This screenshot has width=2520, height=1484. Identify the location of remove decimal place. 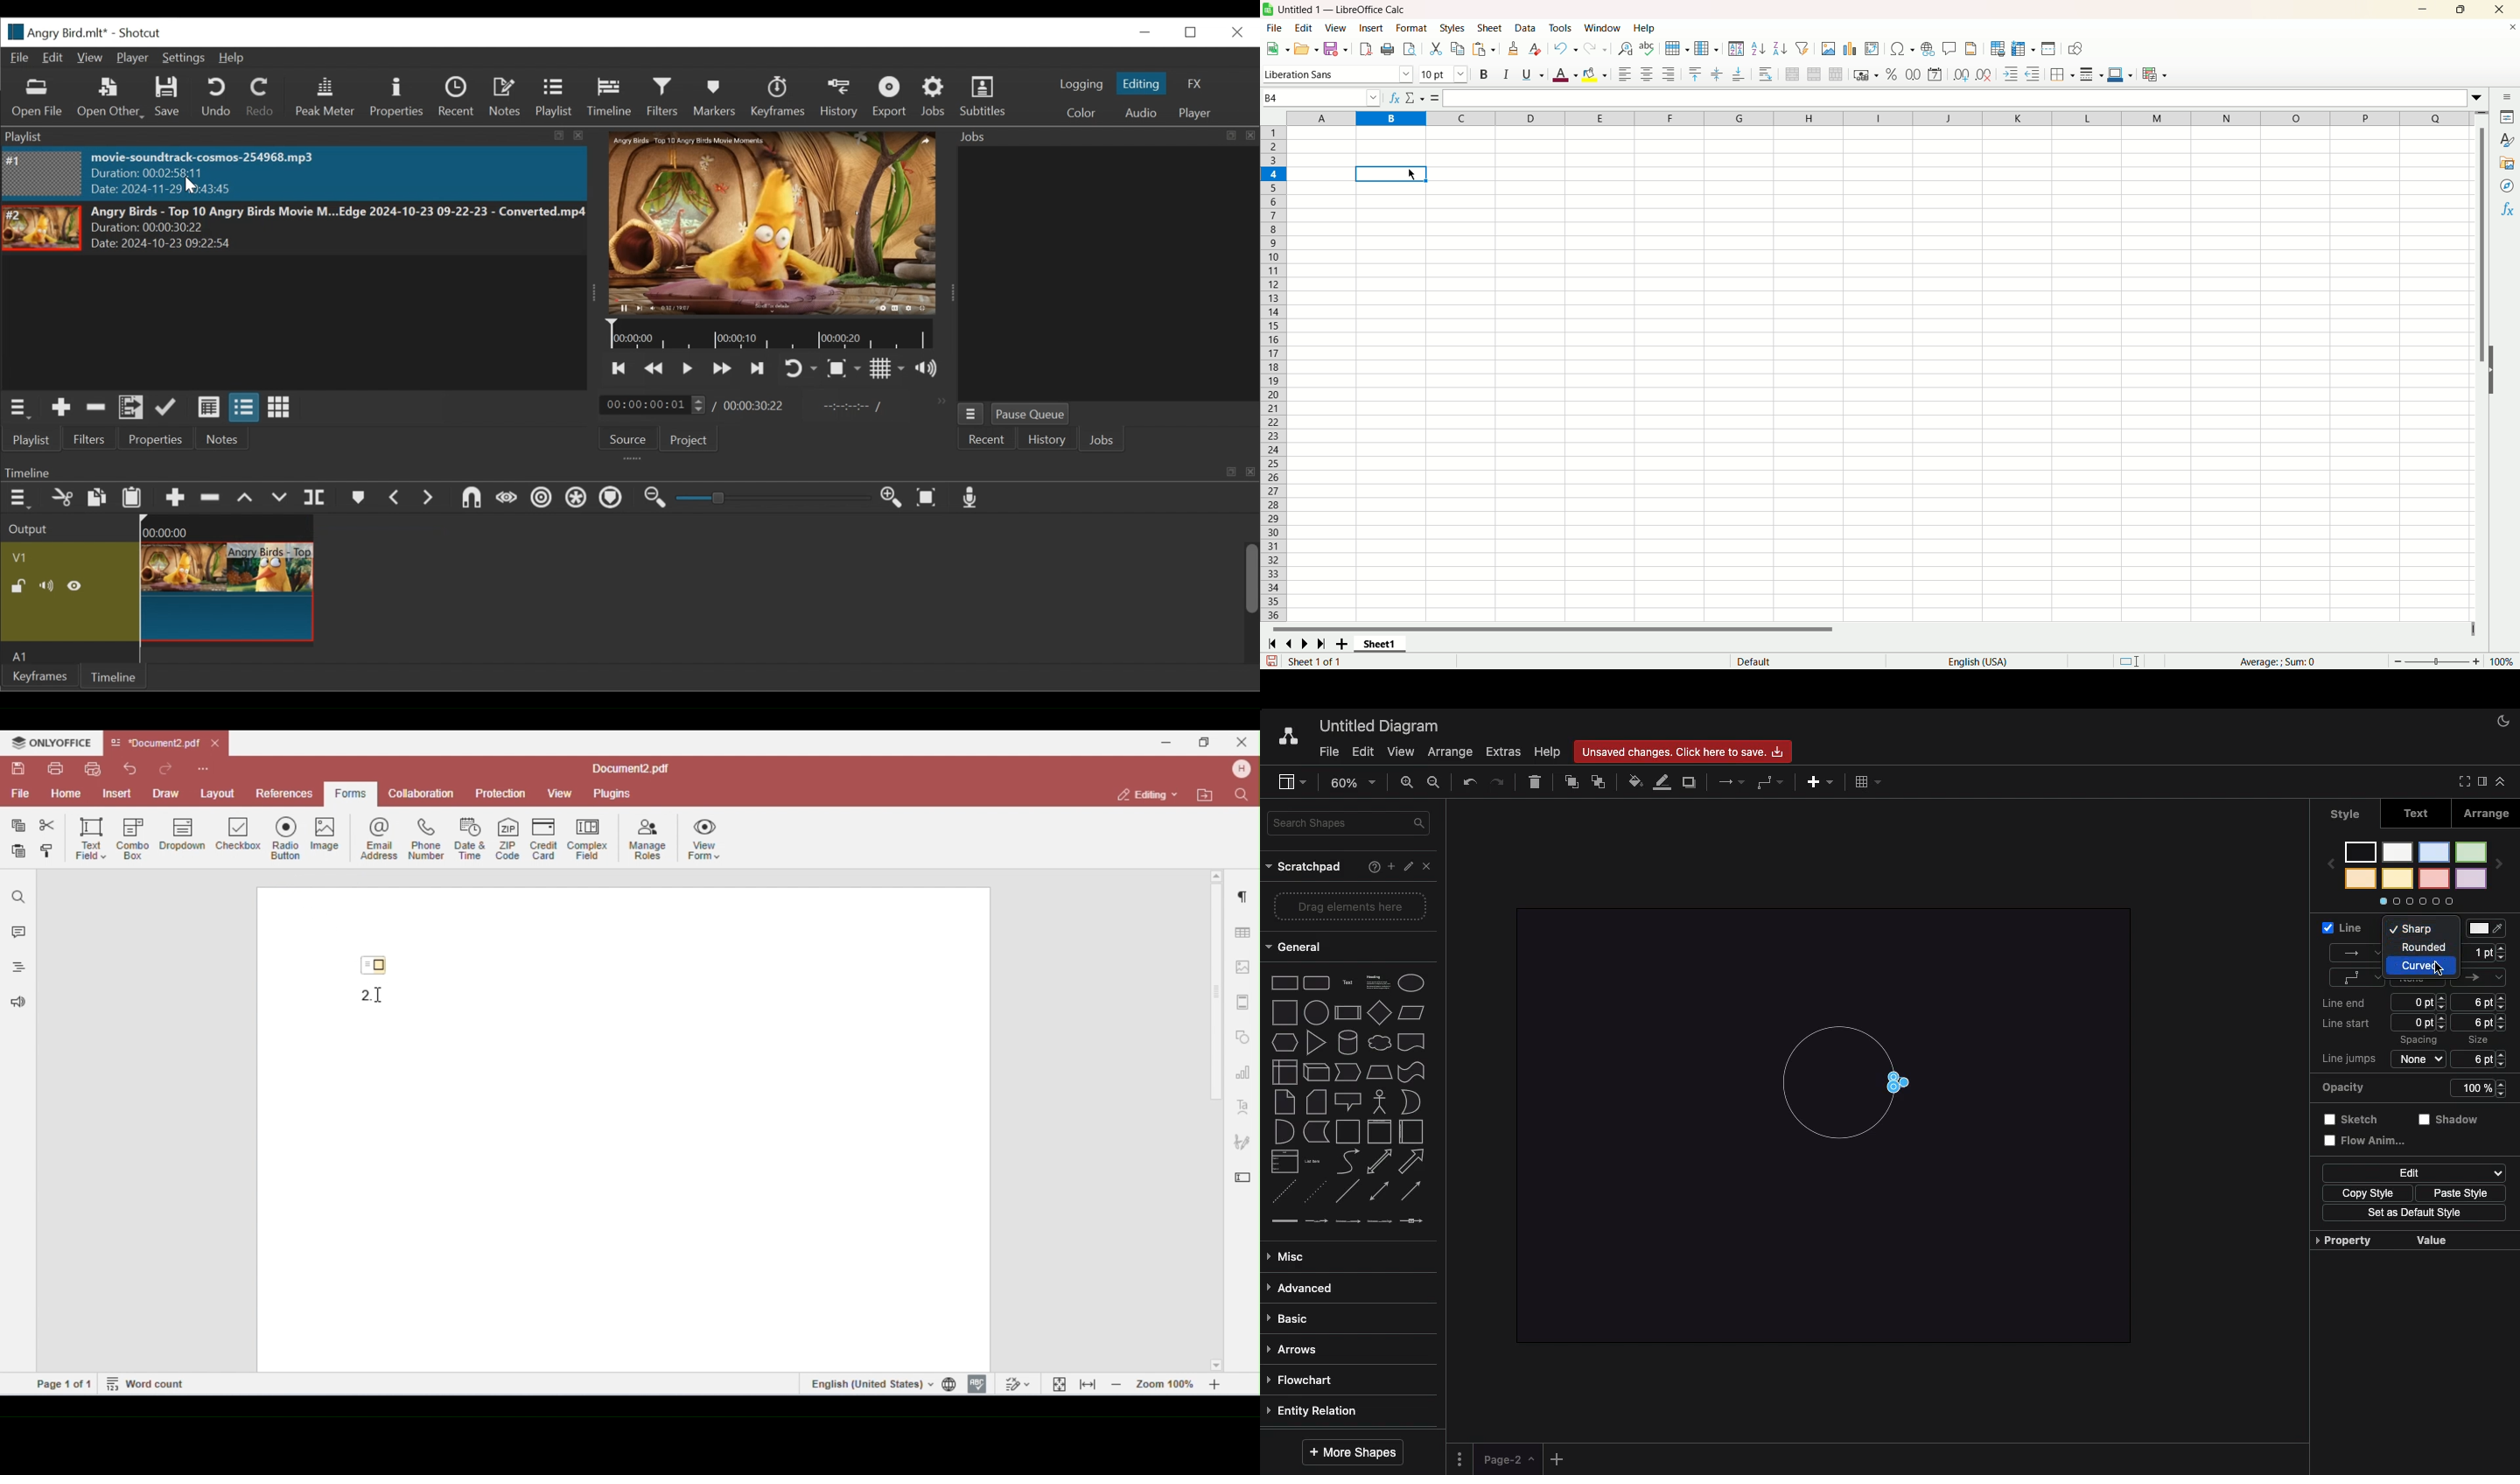
(1984, 75).